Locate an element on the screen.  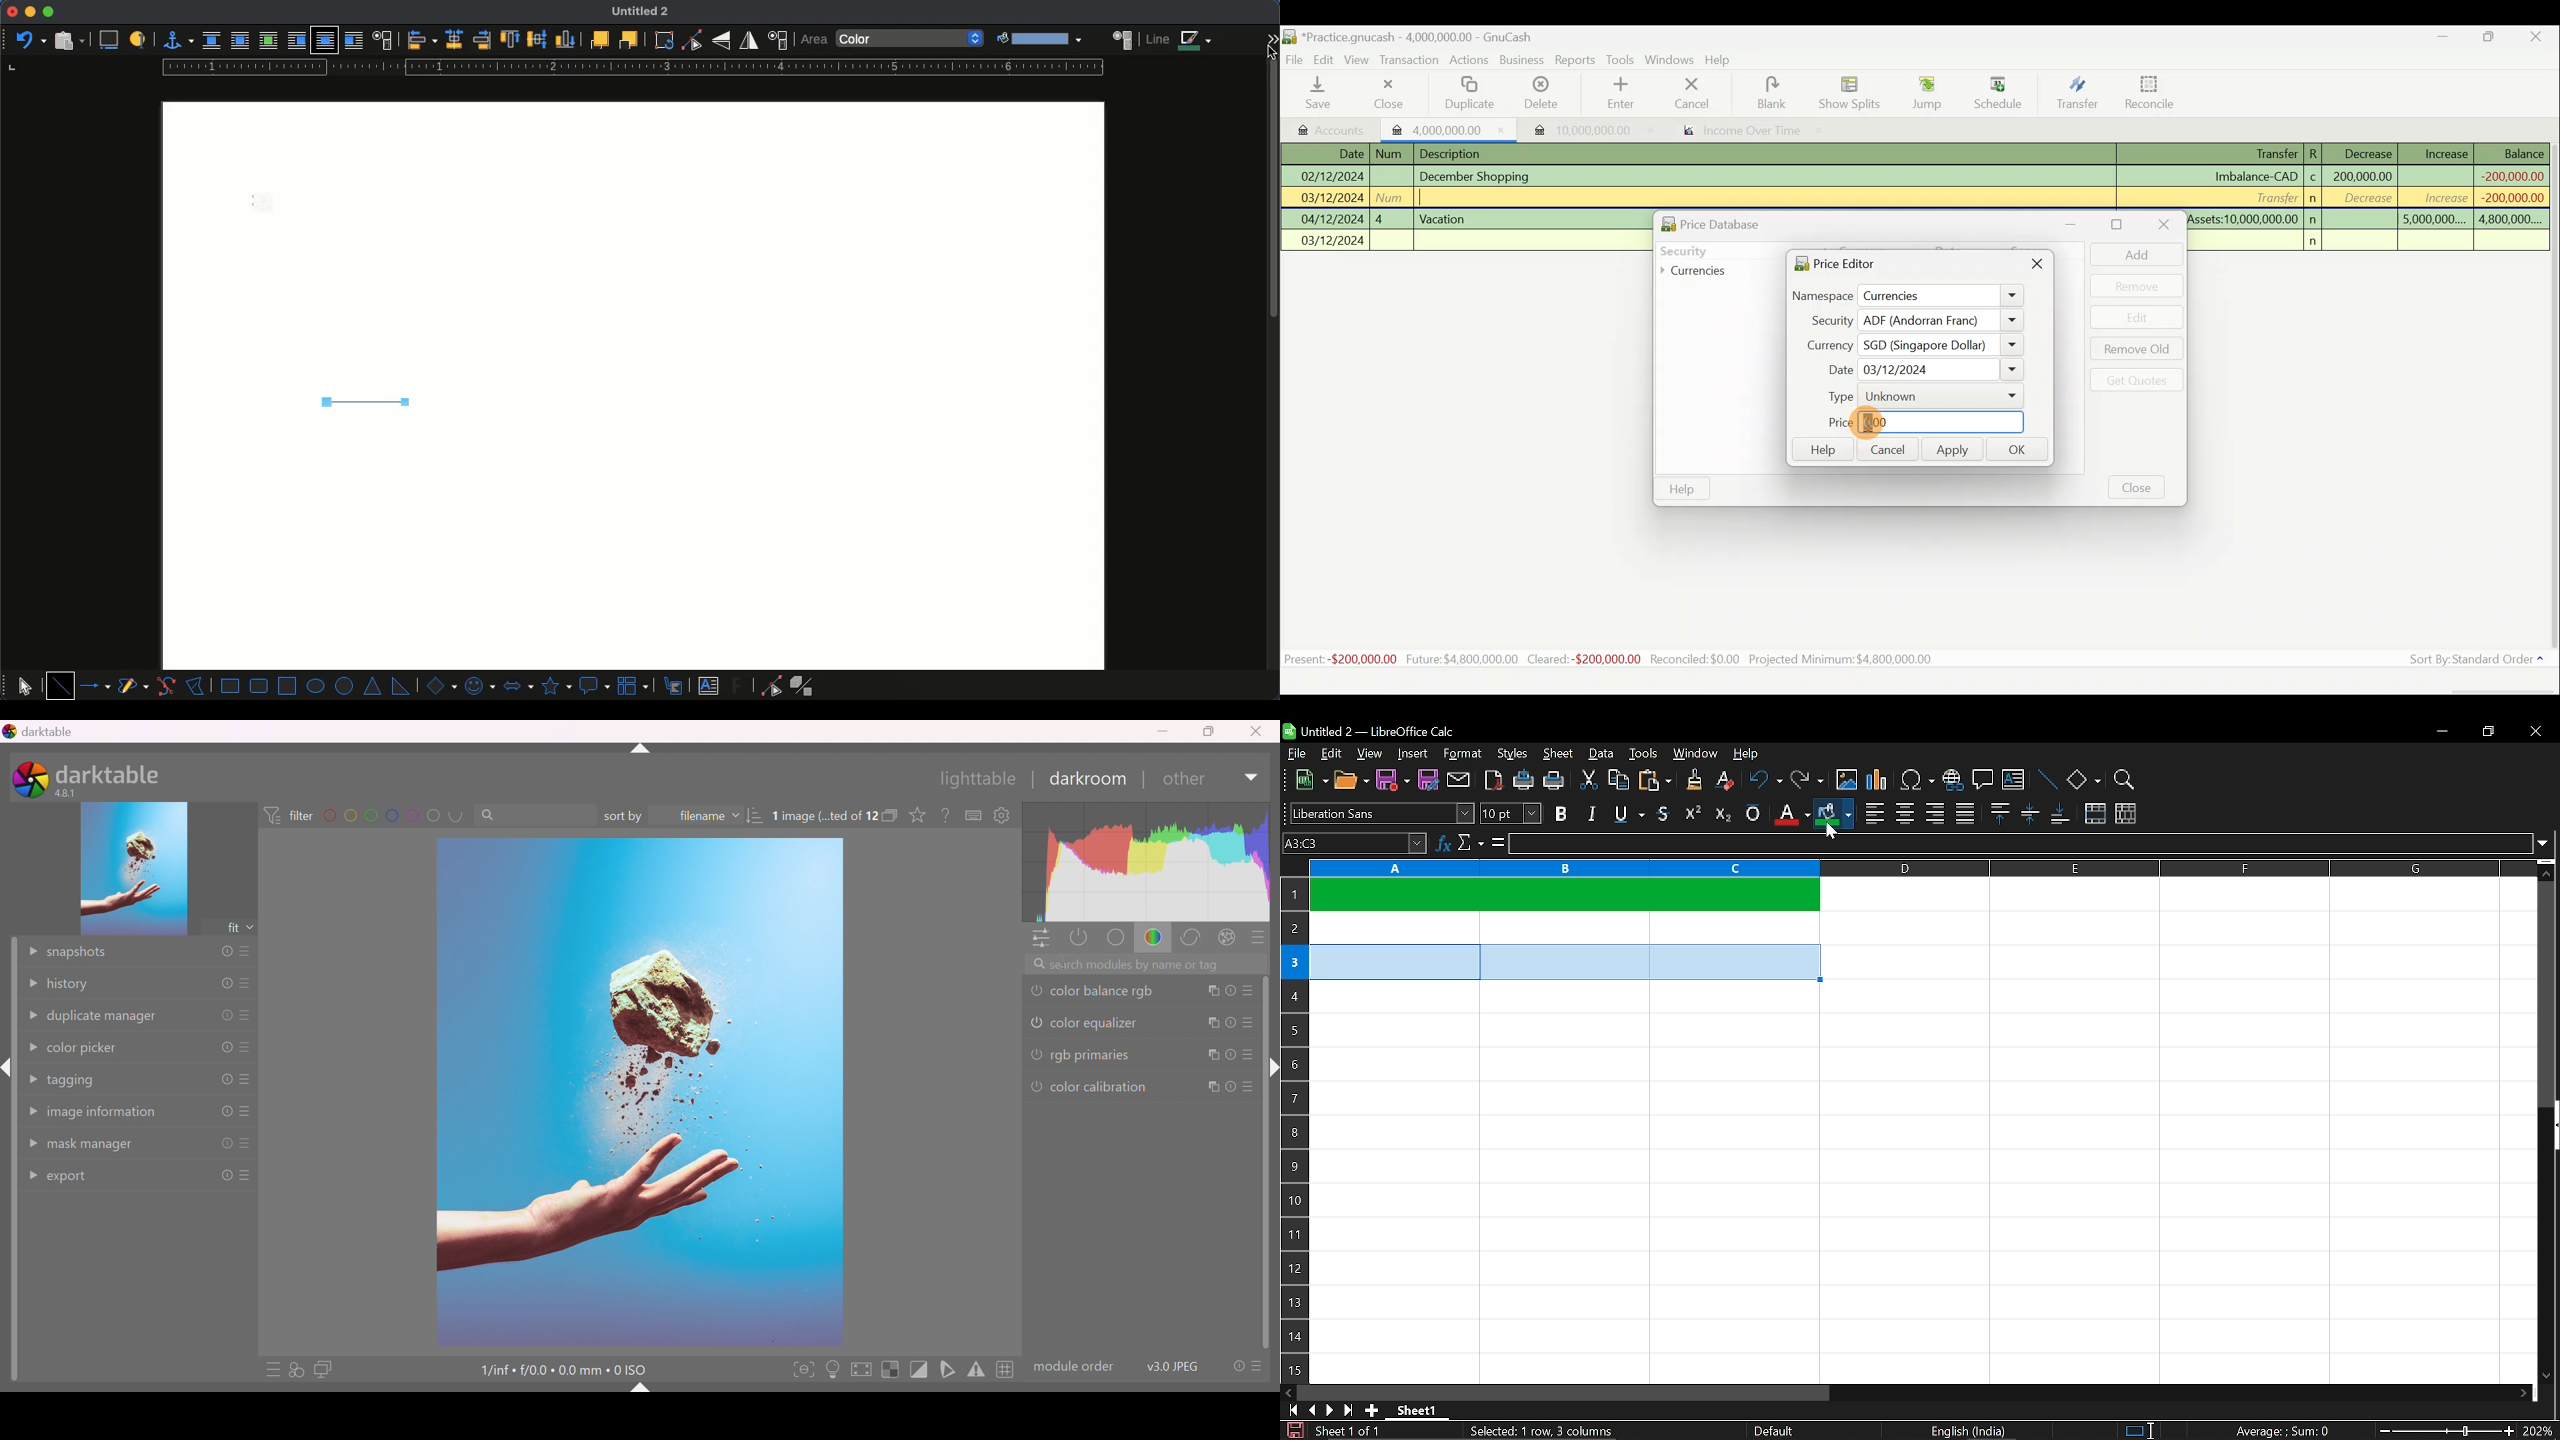
undo is located at coordinates (1764, 781).